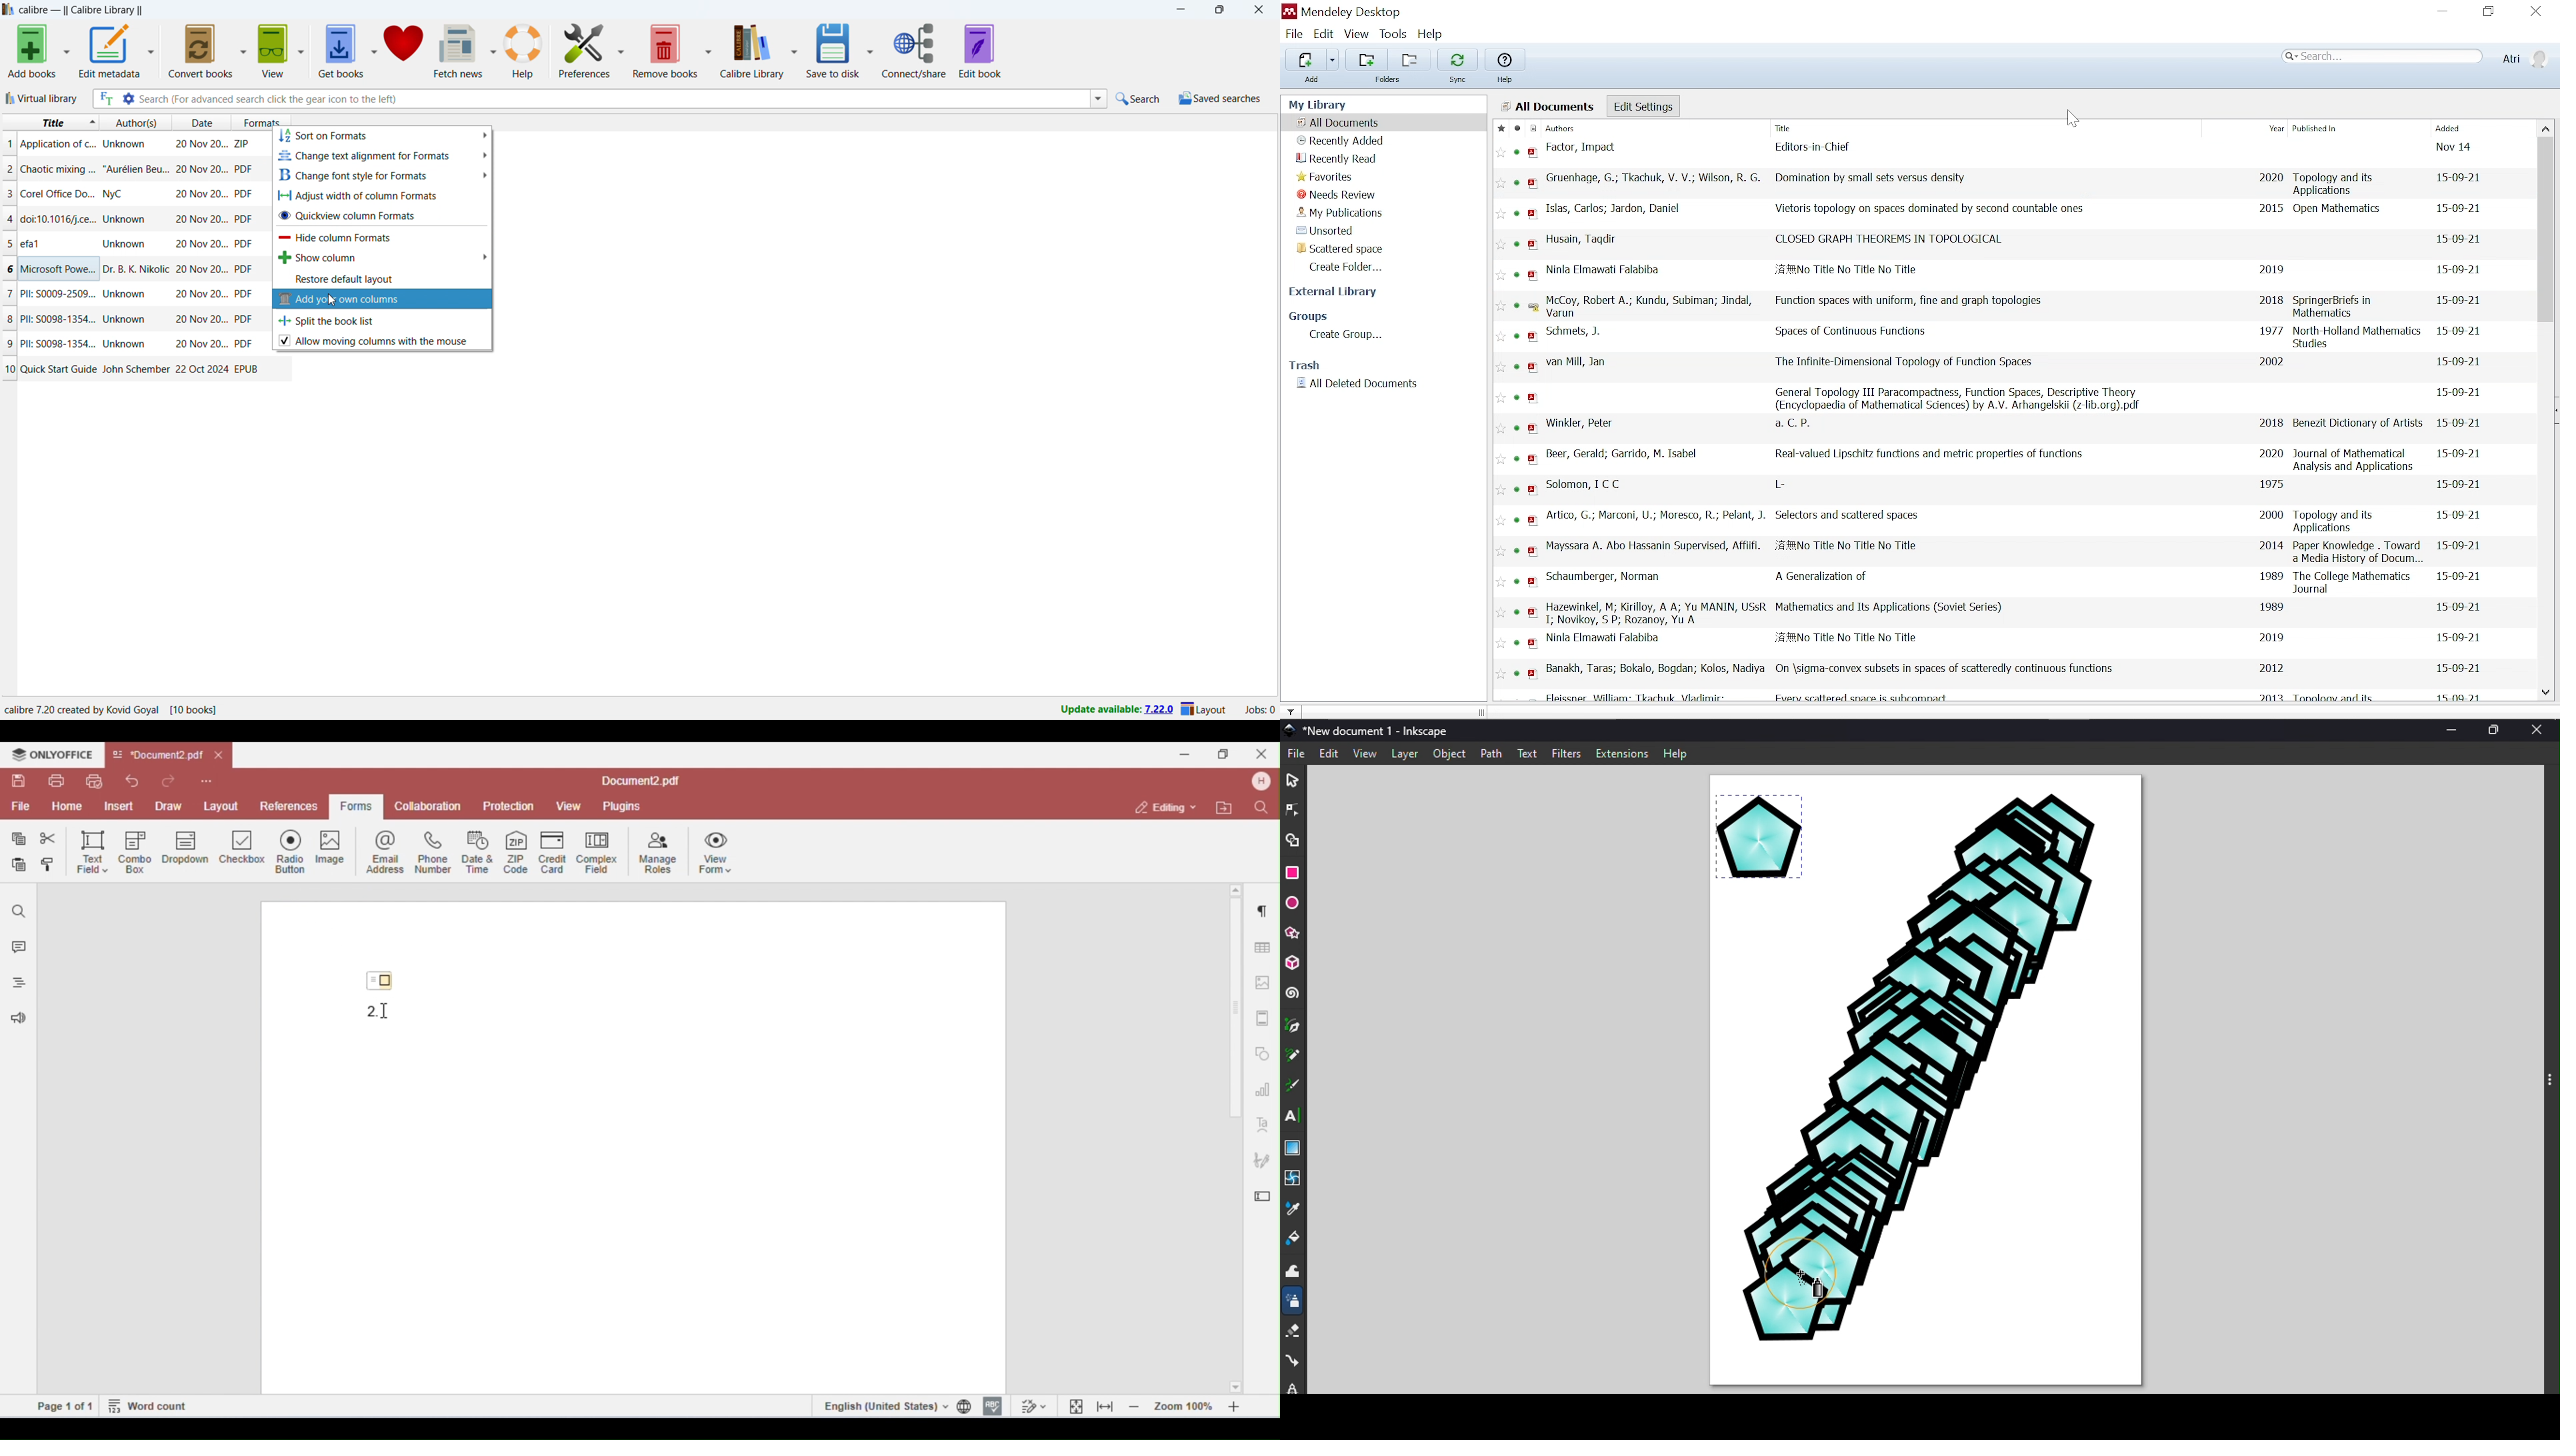  What do you see at coordinates (1138, 99) in the screenshot?
I see `quick search` at bounding box center [1138, 99].